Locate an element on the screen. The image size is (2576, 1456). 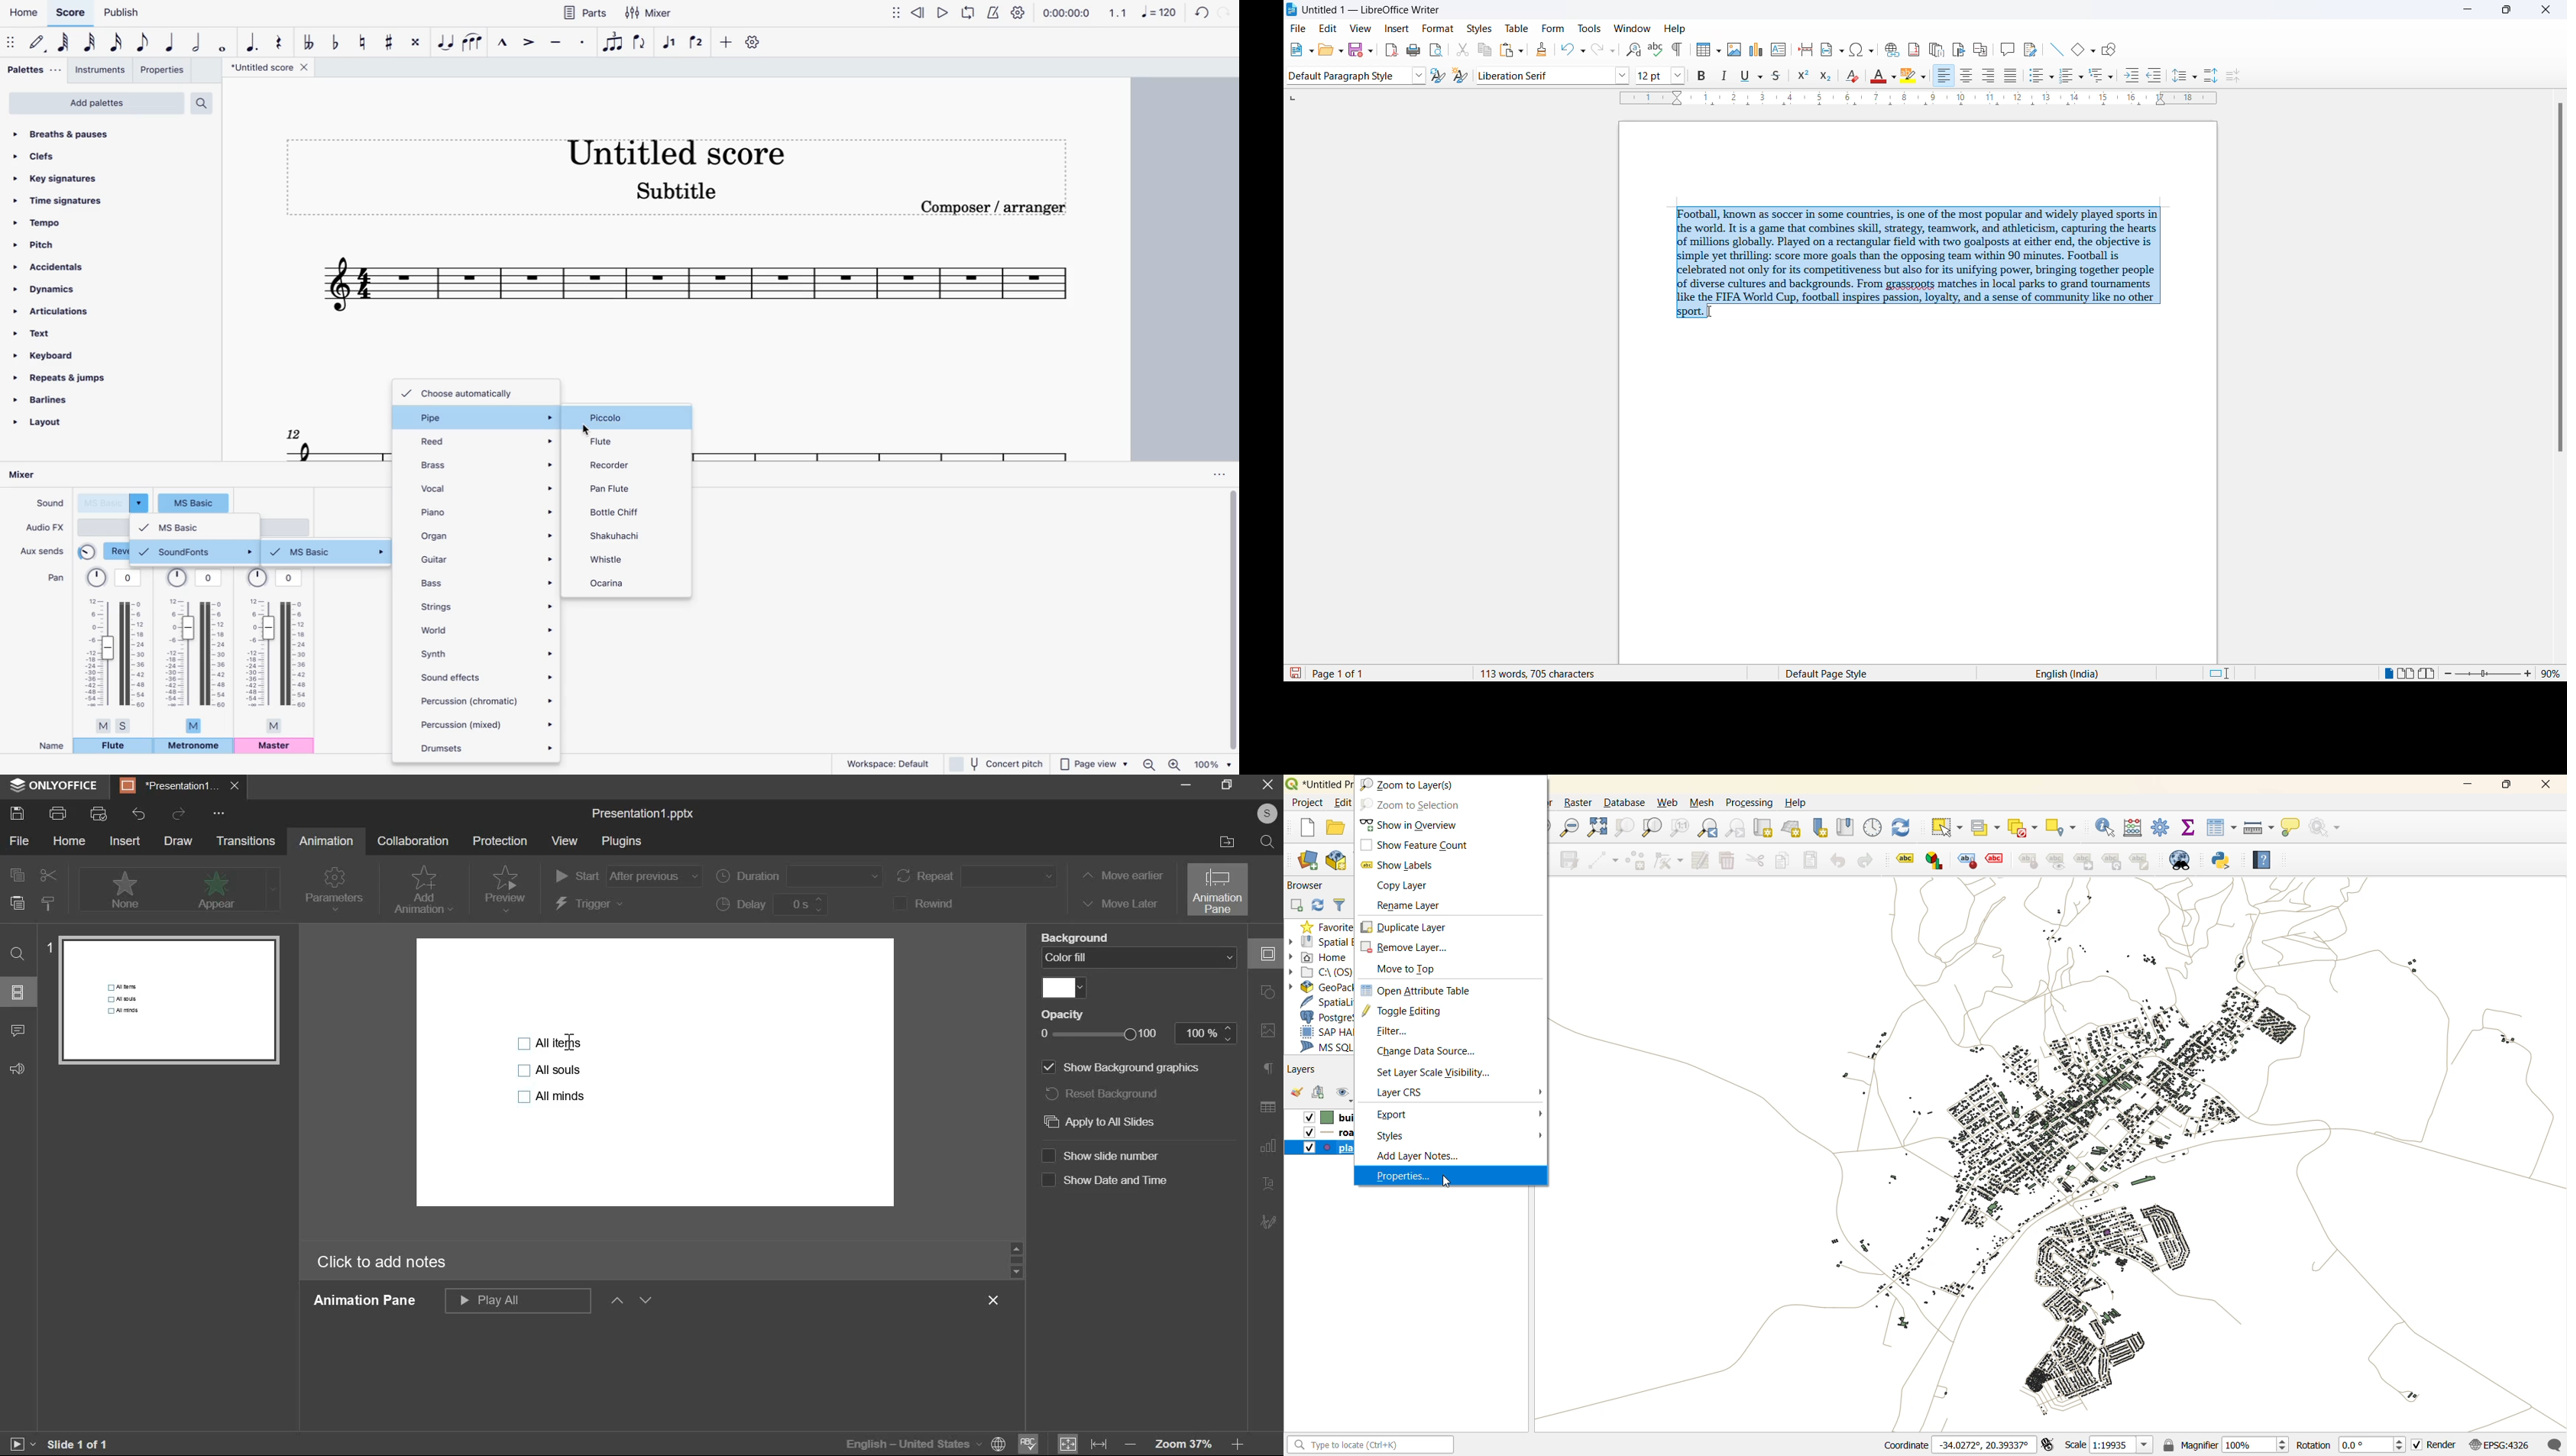
calculator is located at coordinates (2134, 829).